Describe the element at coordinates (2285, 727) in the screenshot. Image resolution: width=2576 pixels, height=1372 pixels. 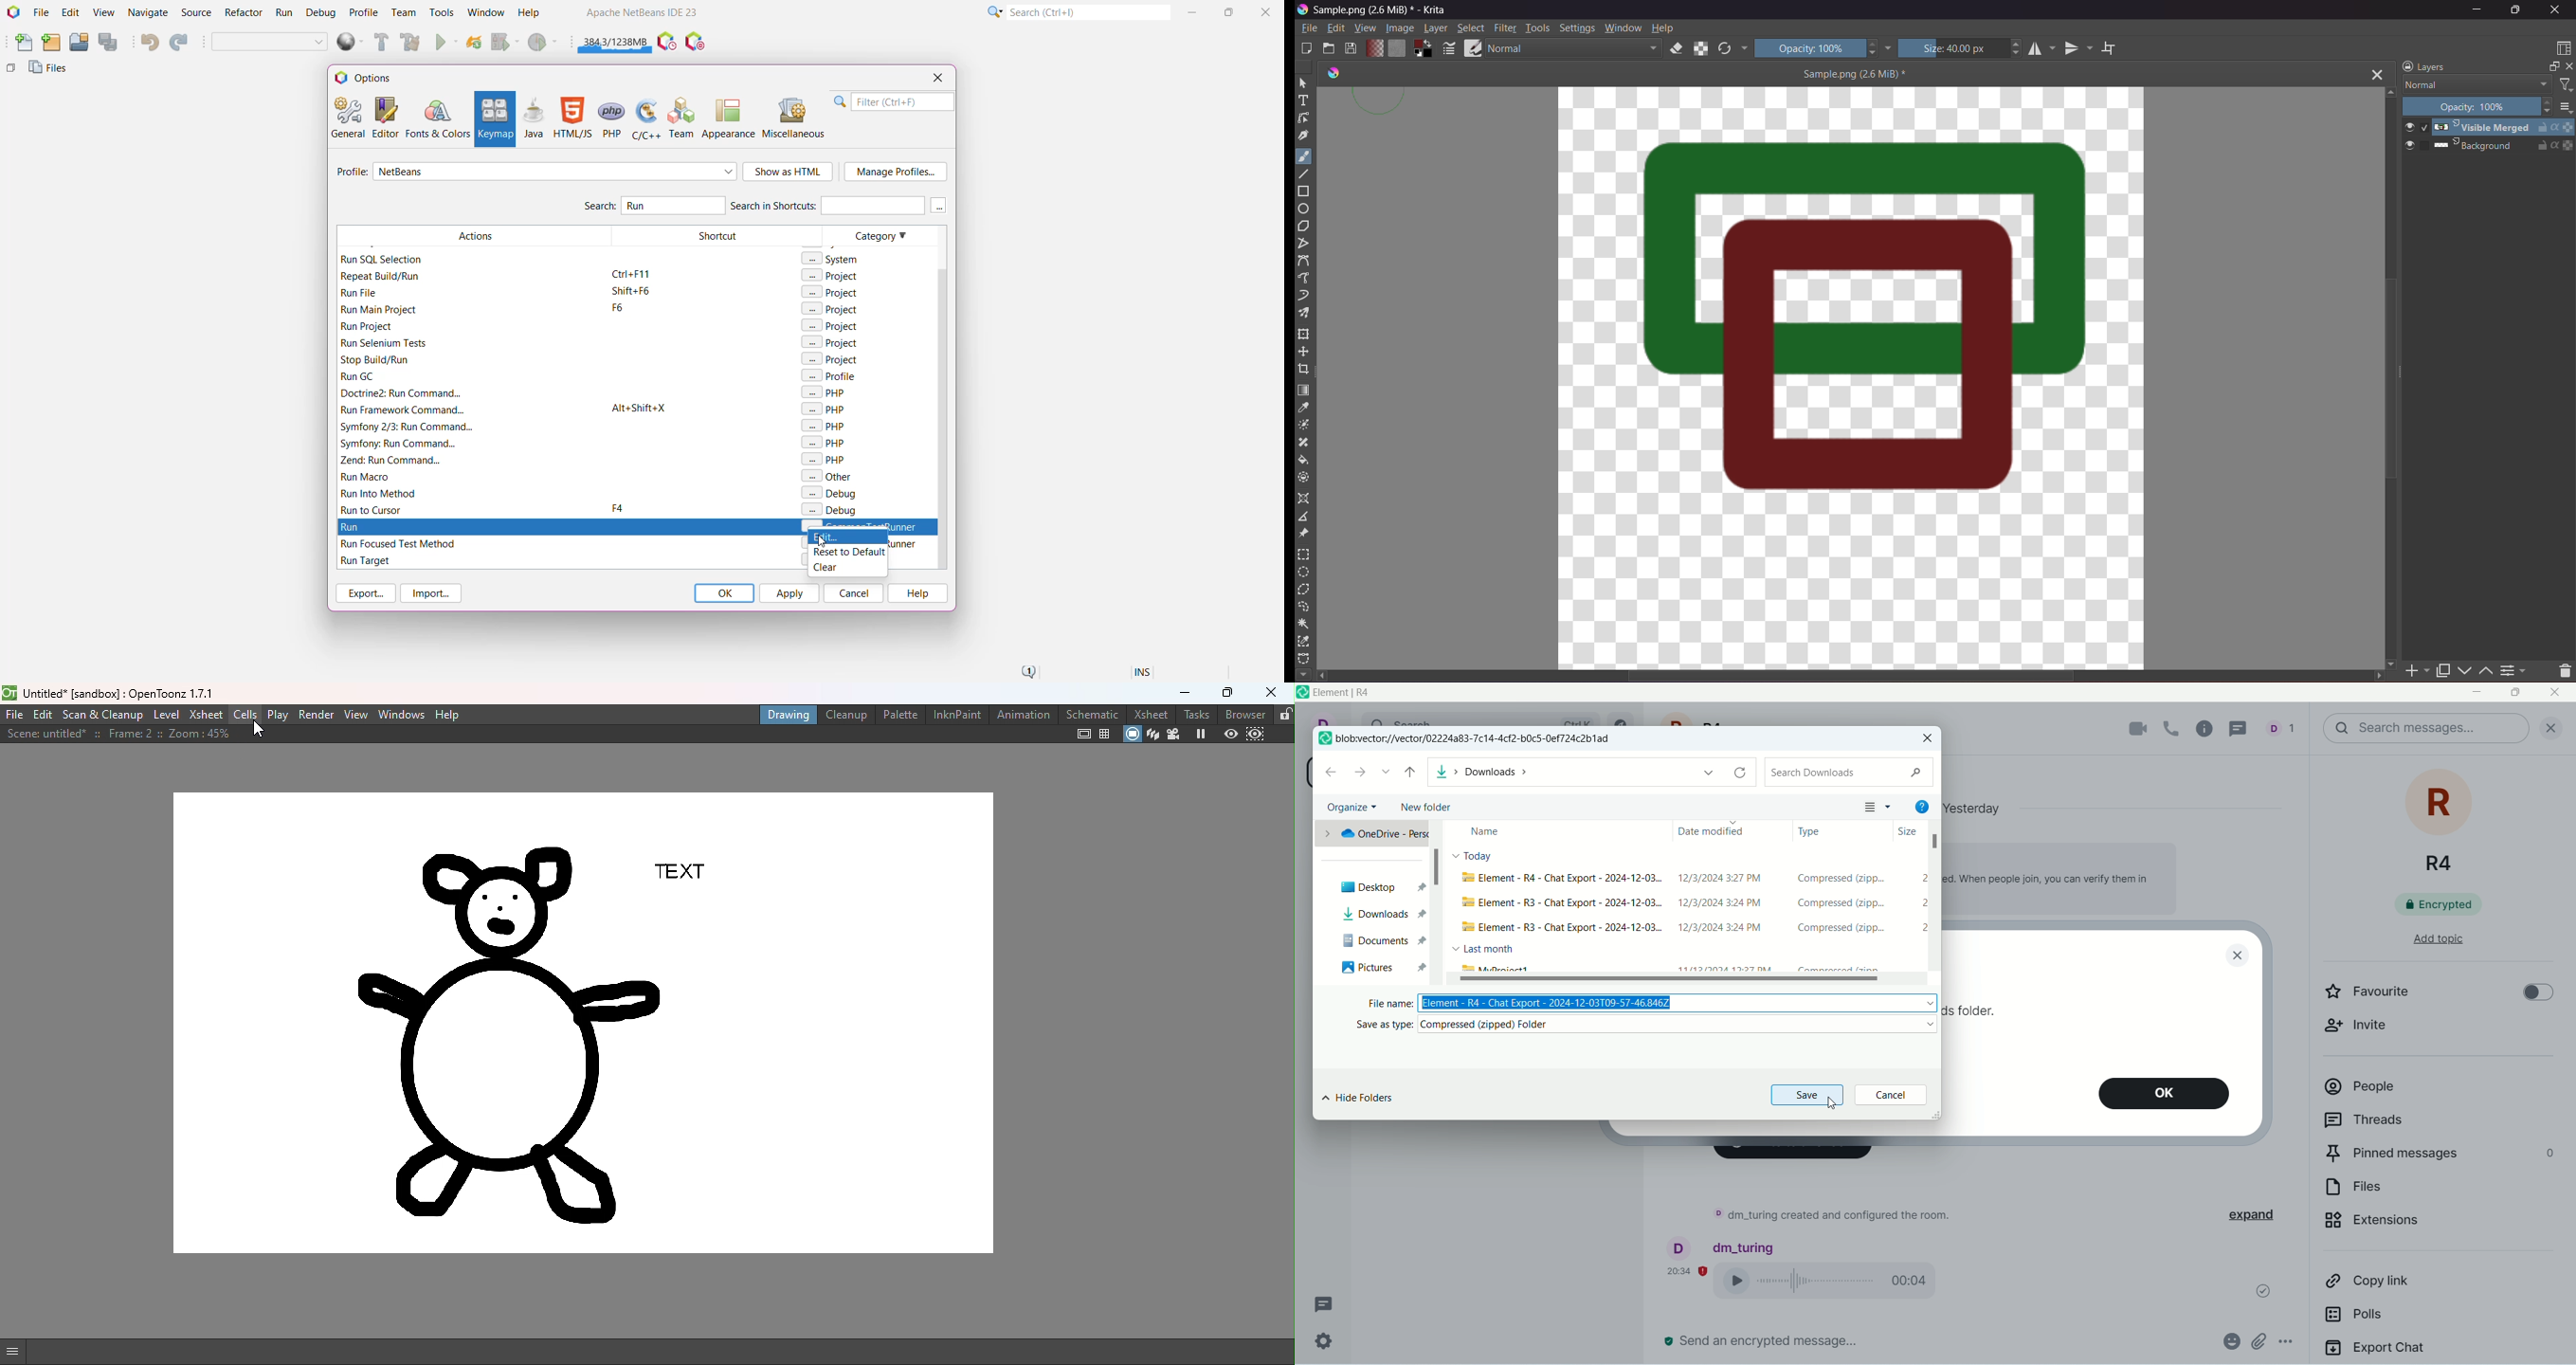
I see `people` at that location.